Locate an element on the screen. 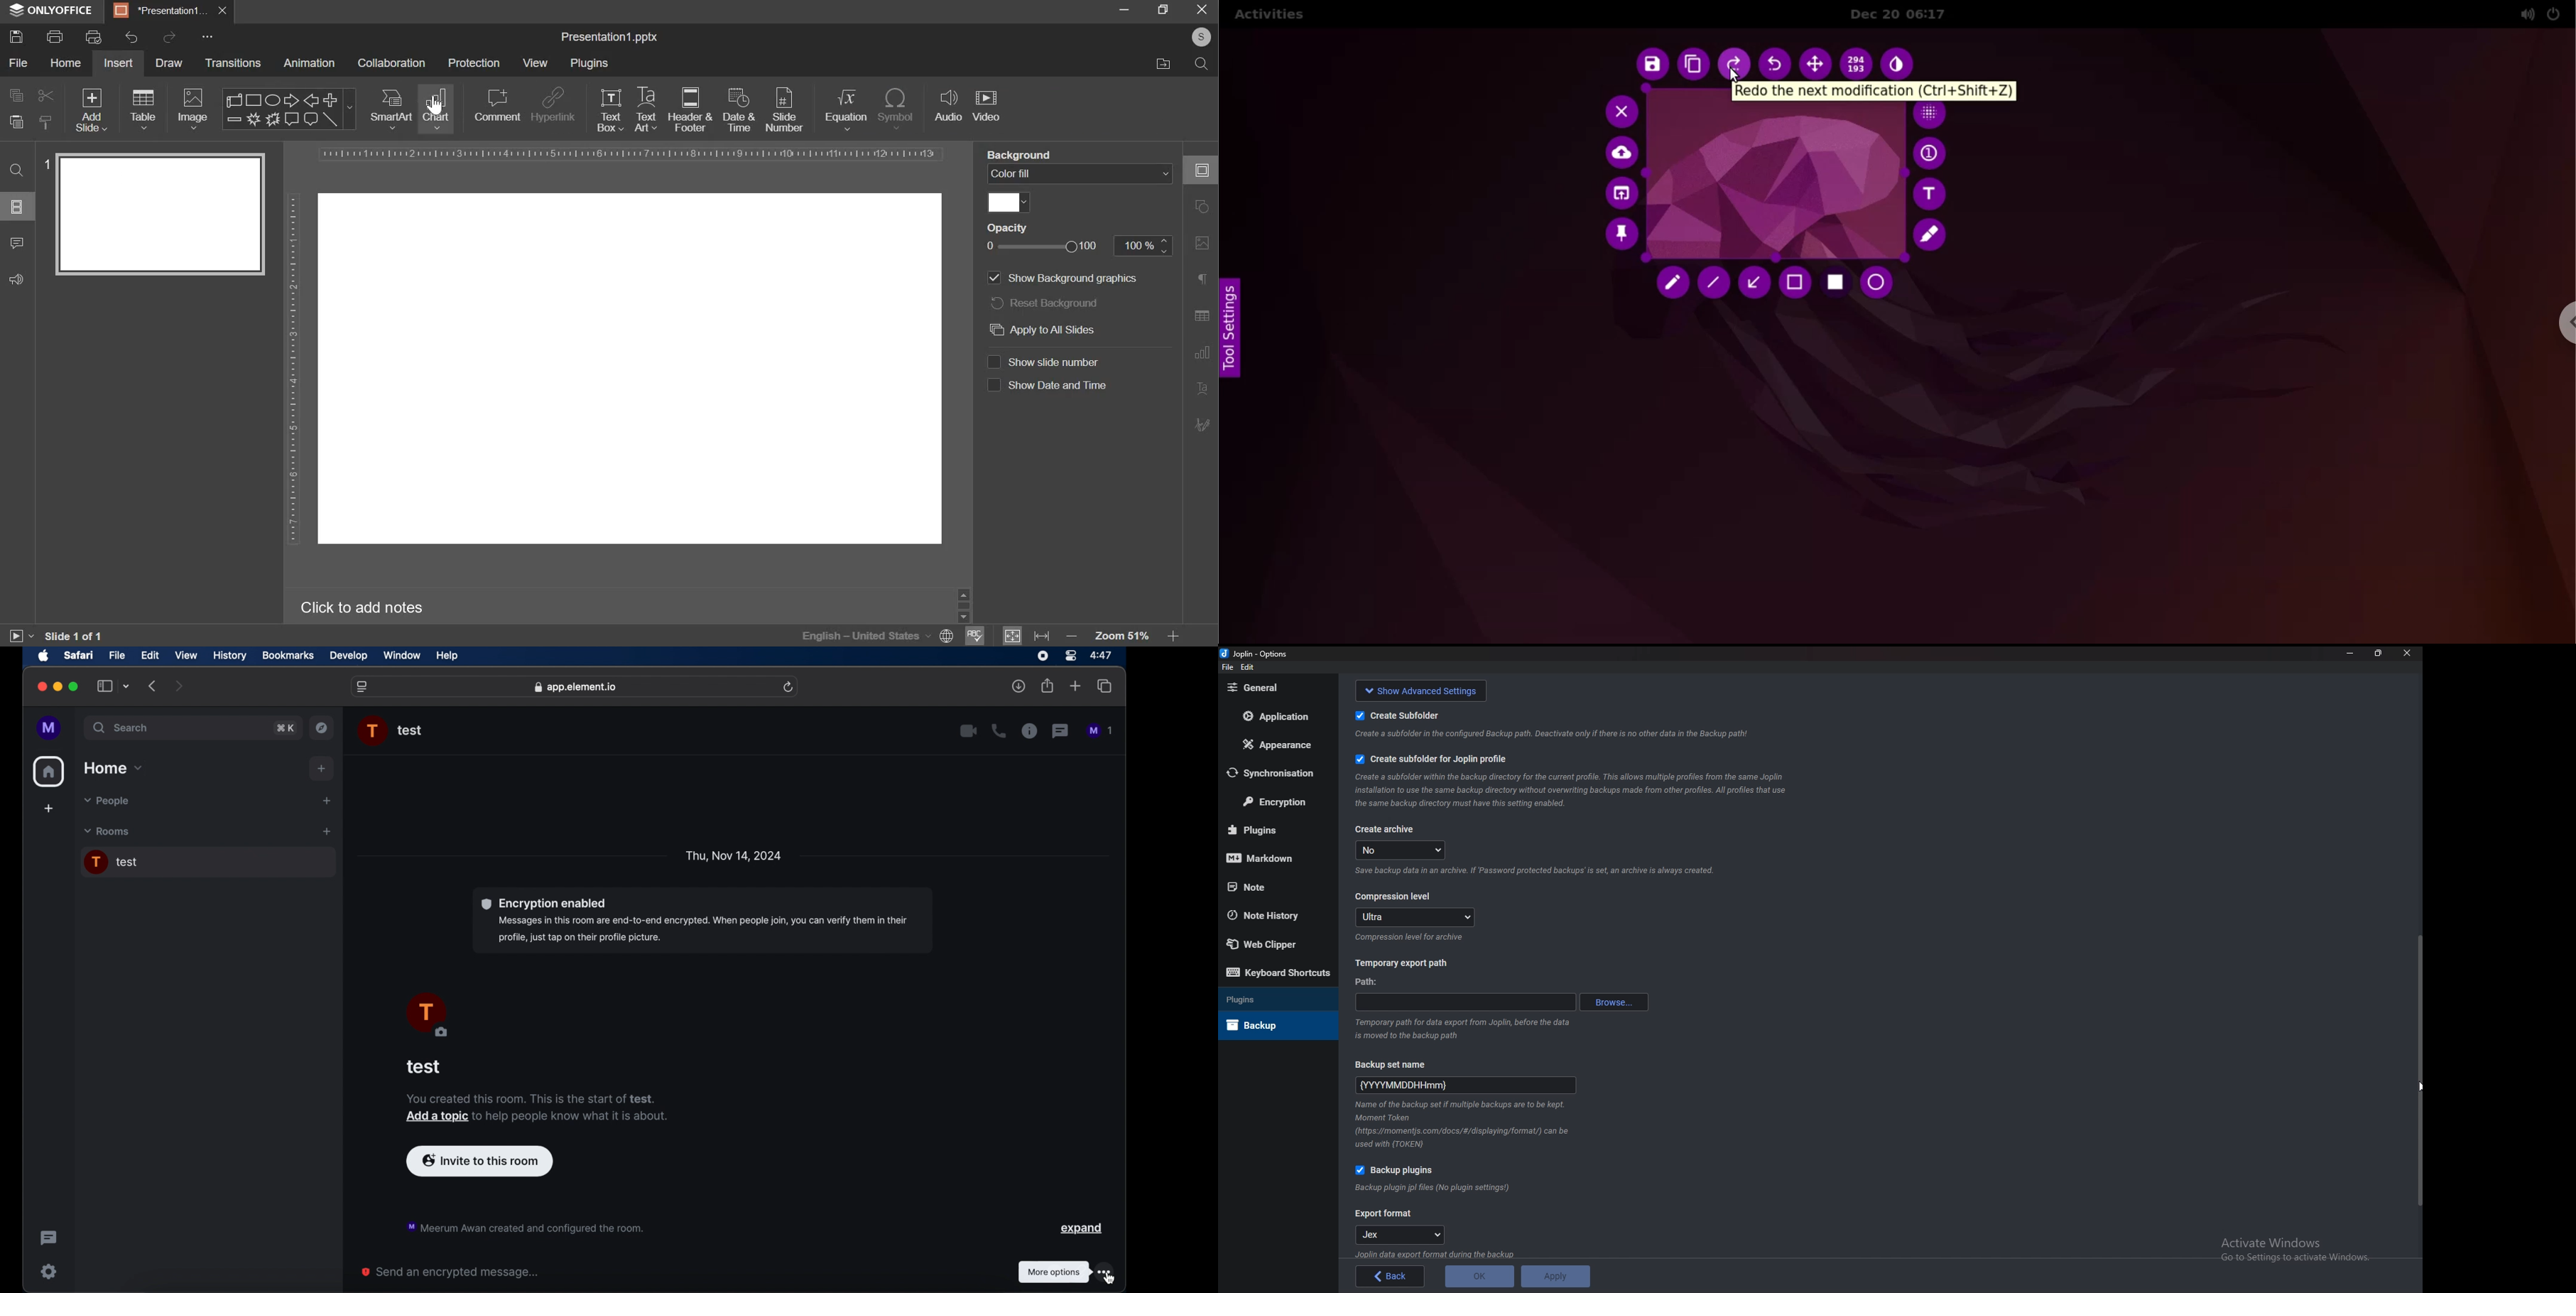 Image resolution: width=2576 pixels, height=1316 pixels. chart is located at coordinates (438, 109).